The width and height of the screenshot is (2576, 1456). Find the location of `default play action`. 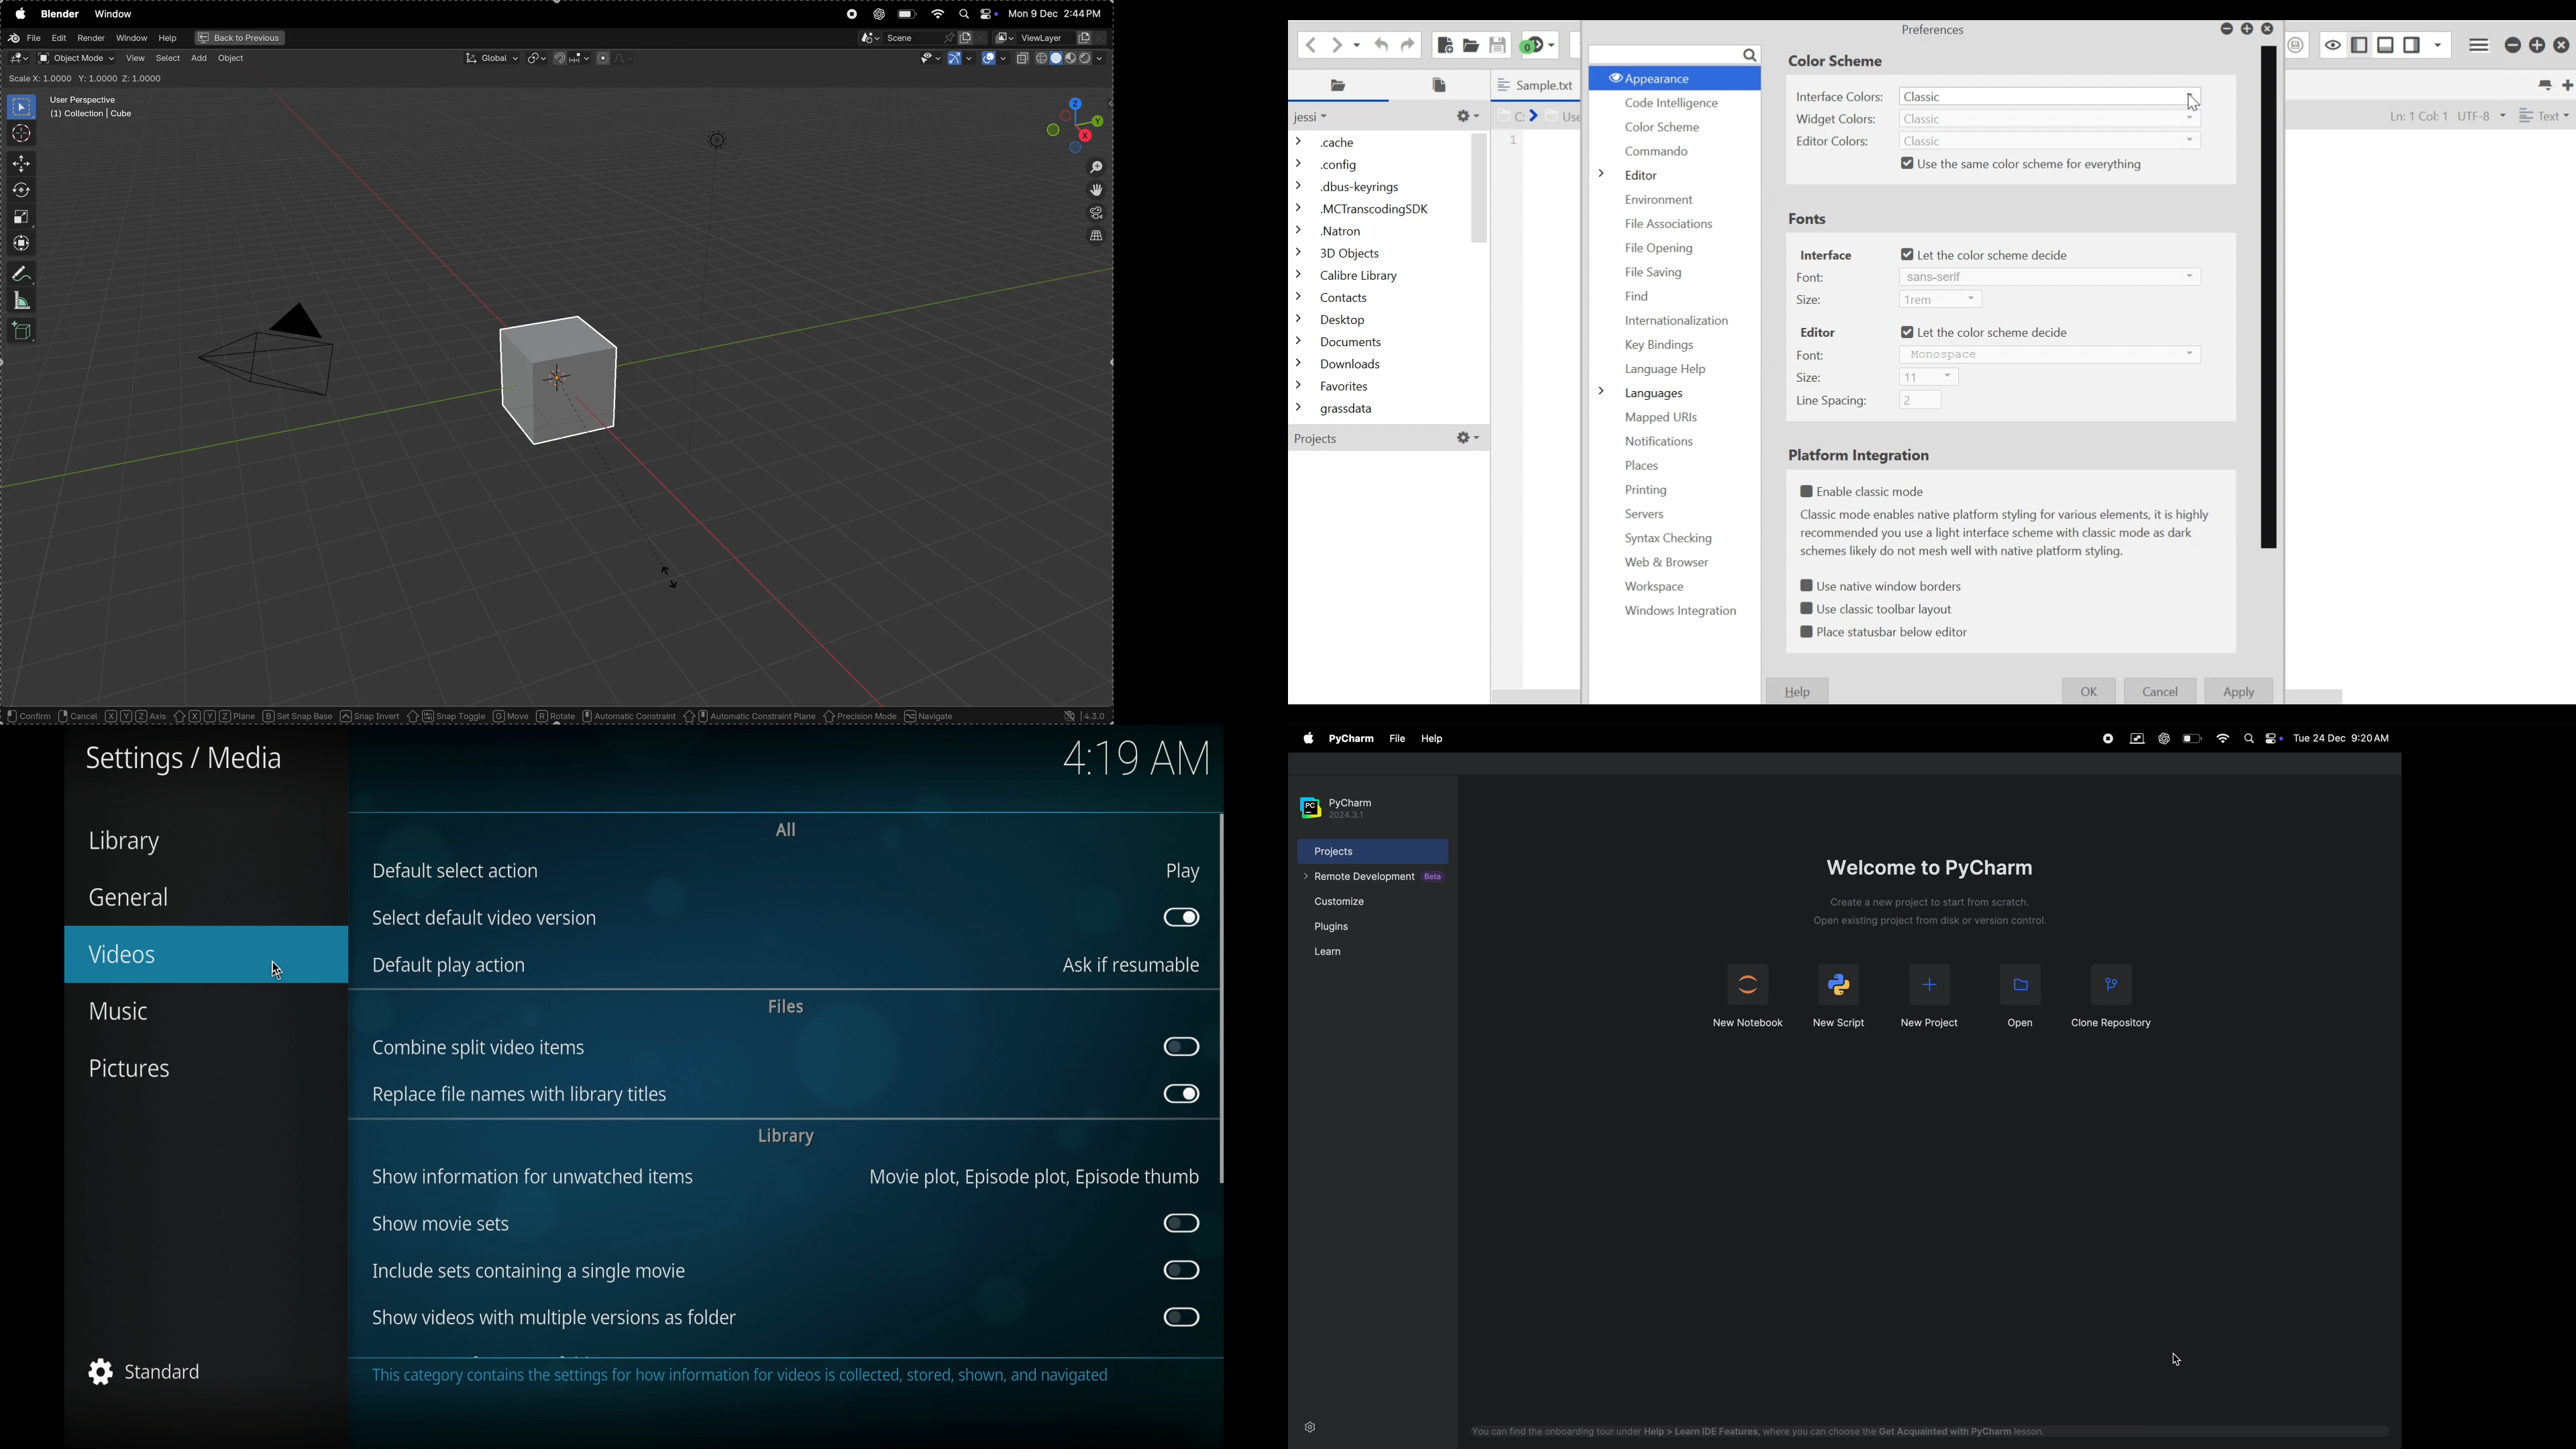

default play action is located at coordinates (449, 966).